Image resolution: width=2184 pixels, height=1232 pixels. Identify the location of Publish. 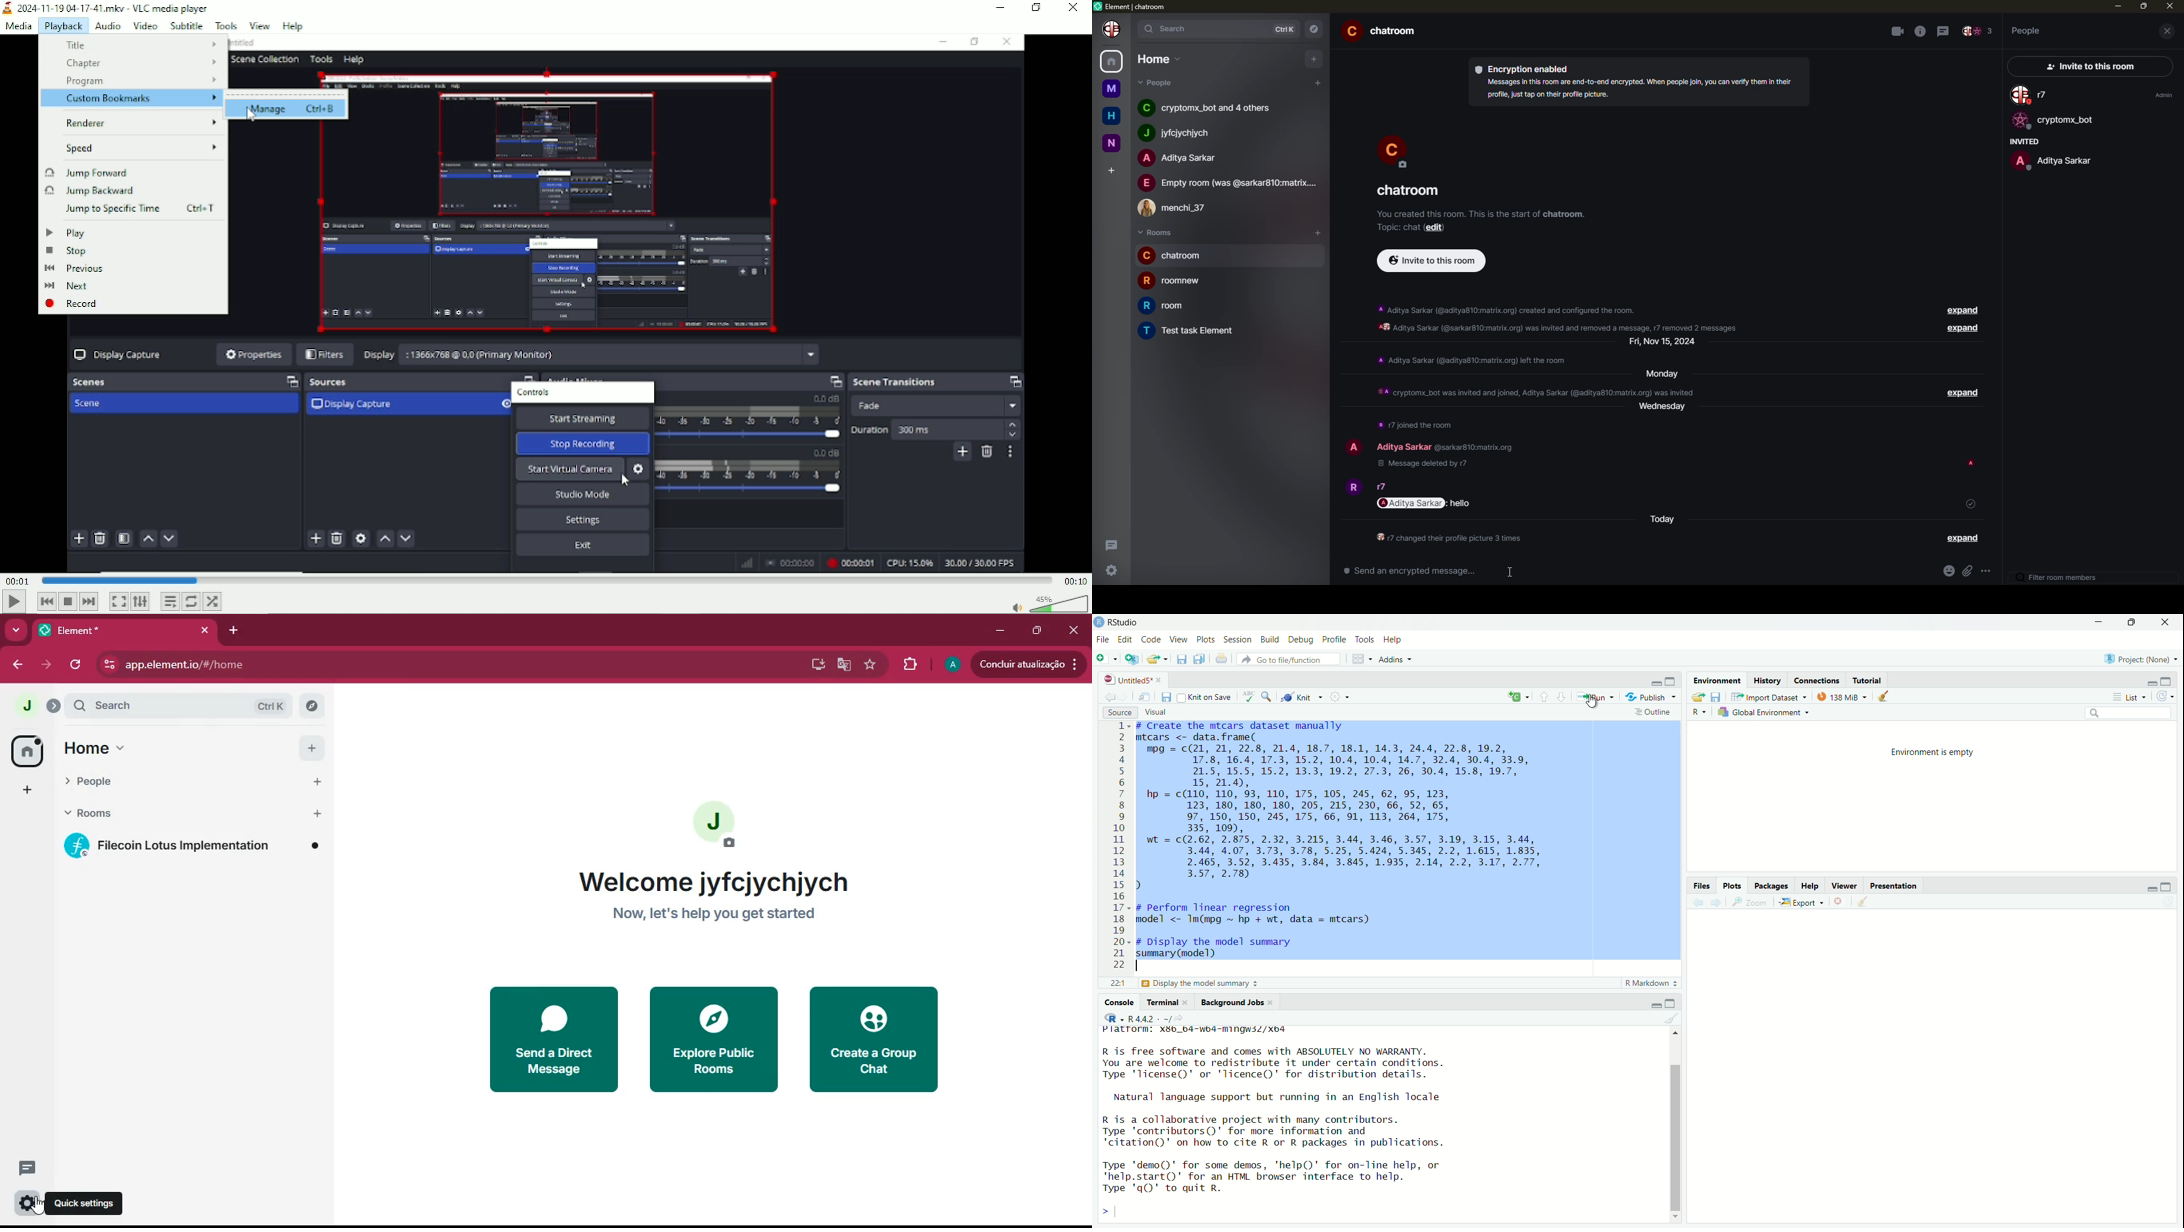
(1646, 696).